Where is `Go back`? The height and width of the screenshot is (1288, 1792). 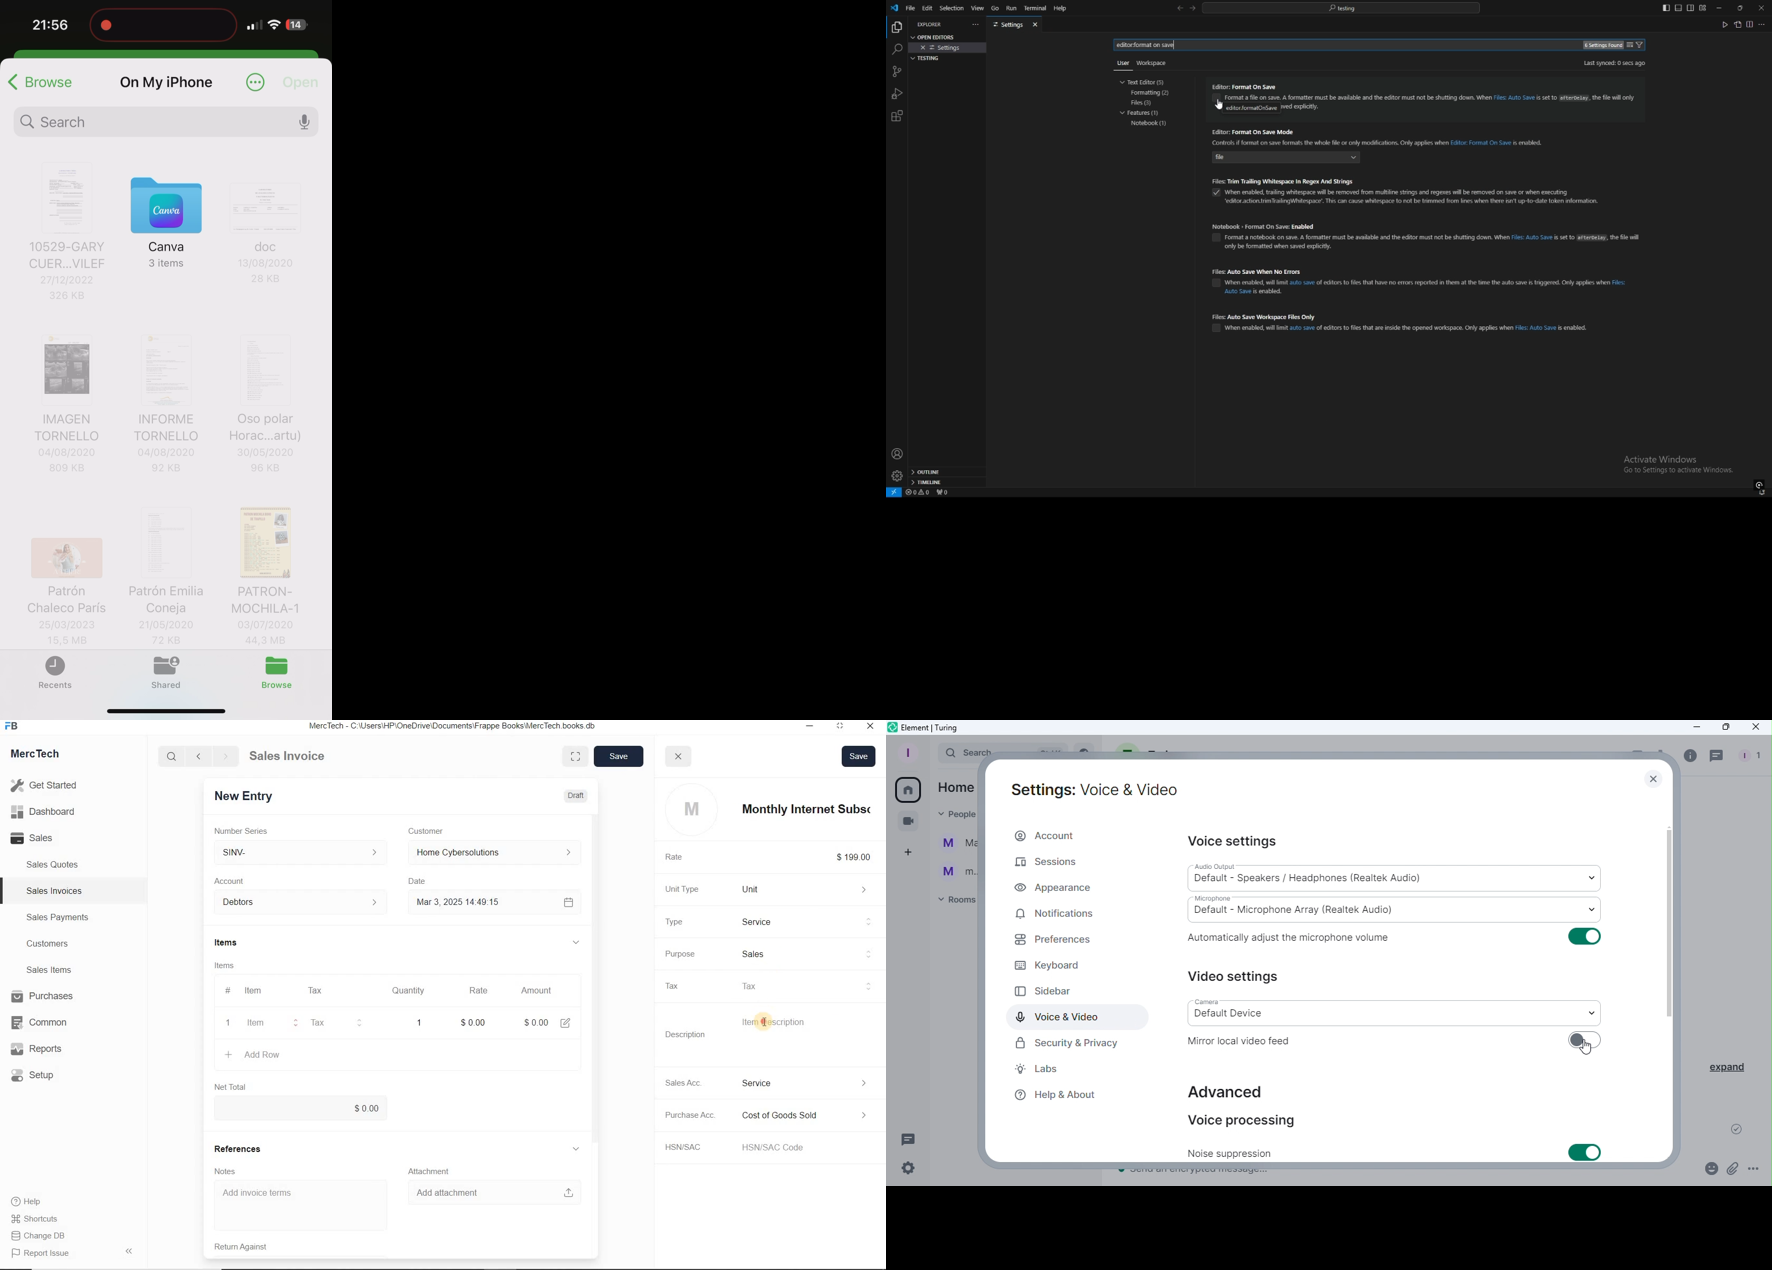
Go back is located at coordinates (200, 756).